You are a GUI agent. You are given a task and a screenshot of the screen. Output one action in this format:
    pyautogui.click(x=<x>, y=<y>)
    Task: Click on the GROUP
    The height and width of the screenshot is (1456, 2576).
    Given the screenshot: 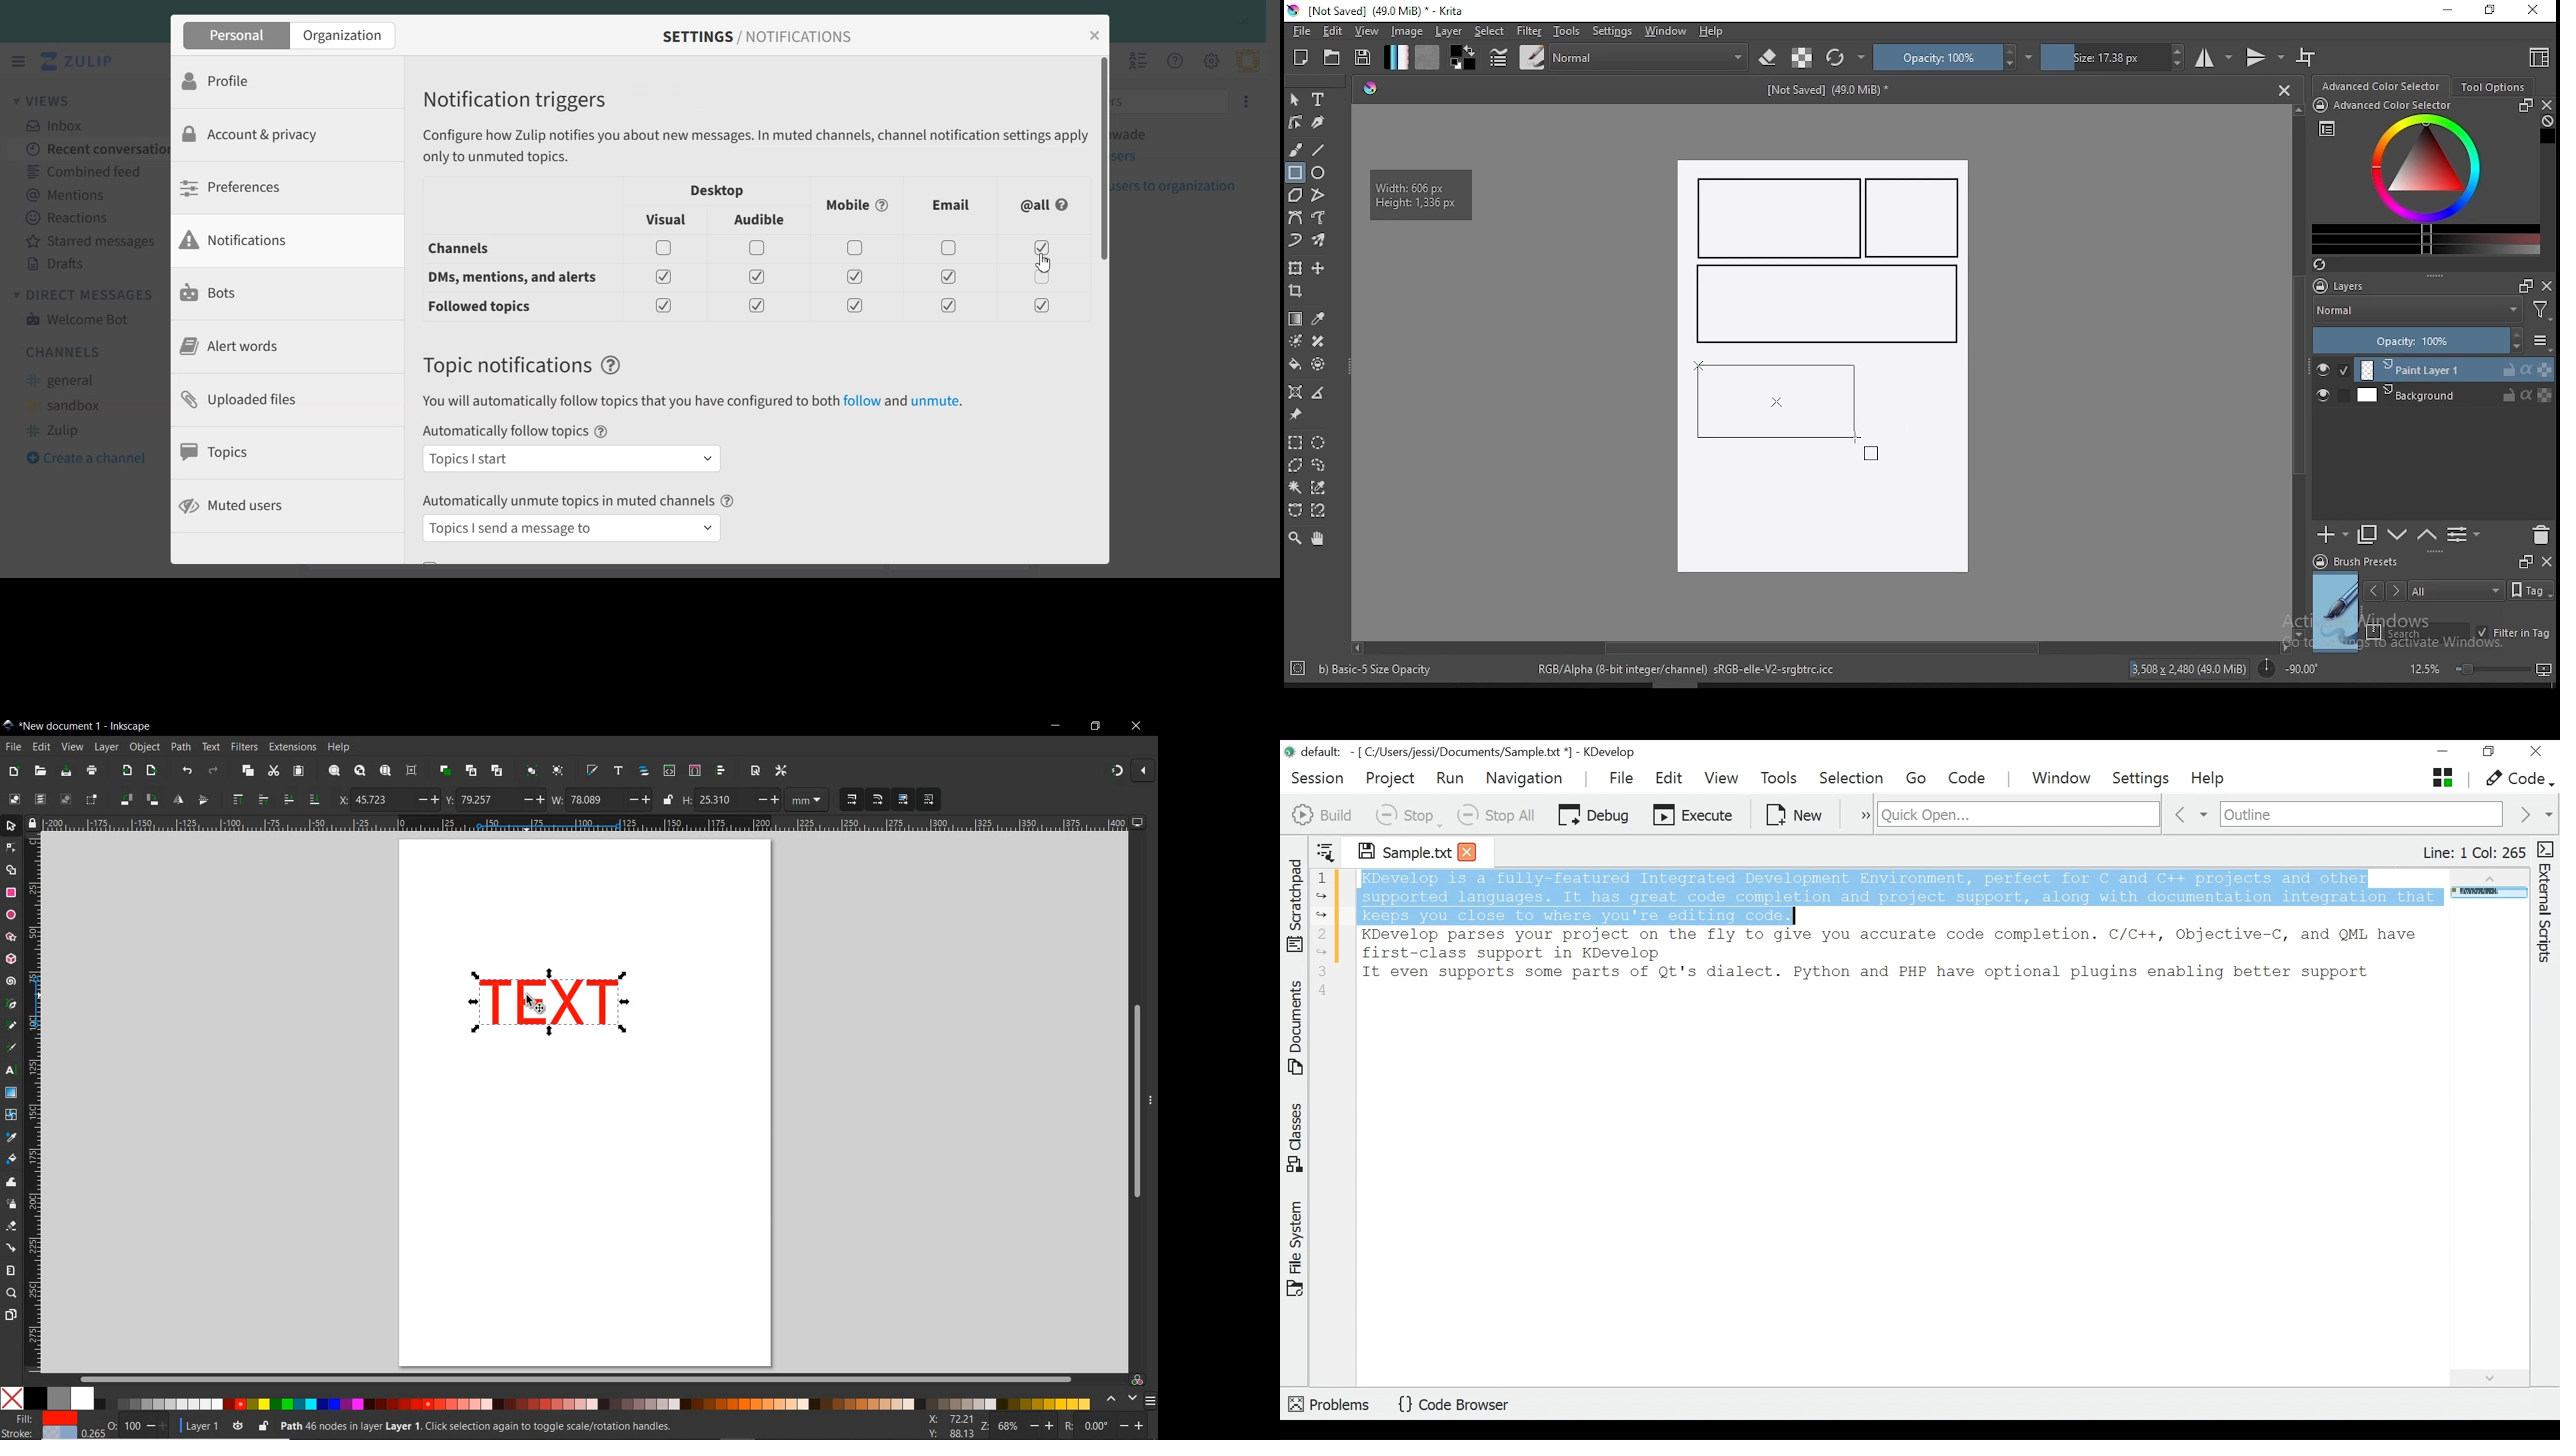 What is the action you would take?
    pyautogui.click(x=530, y=770)
    